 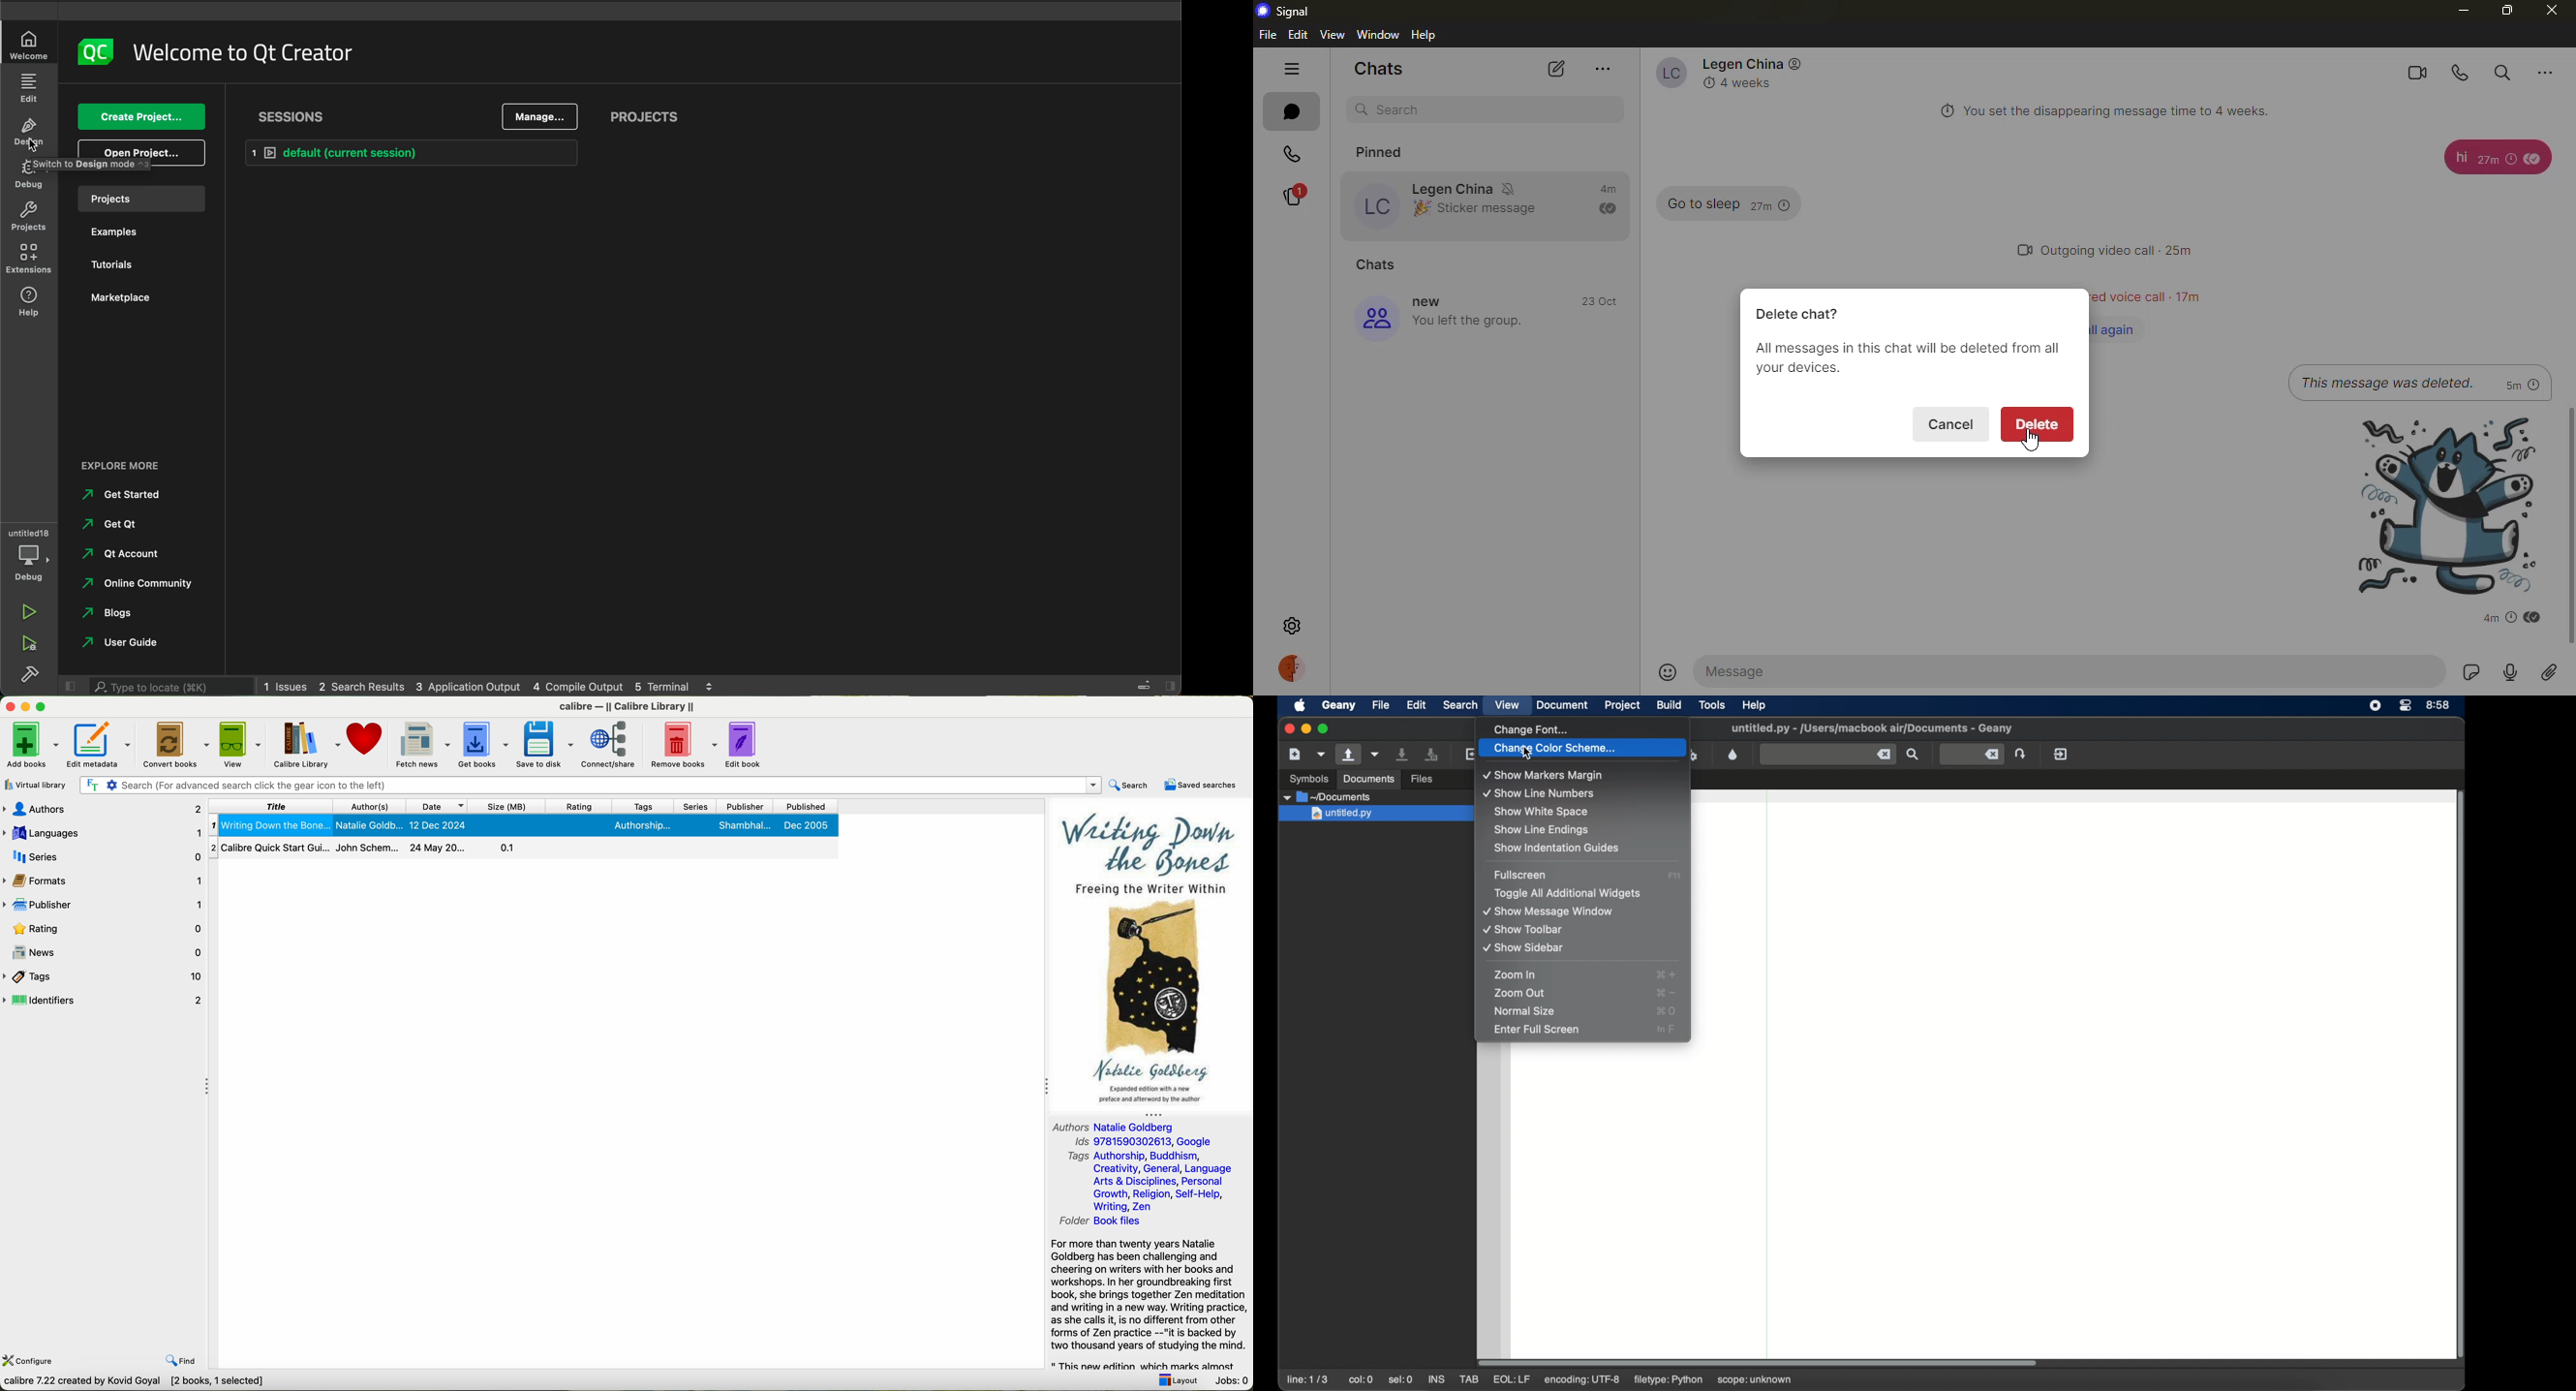 What do you see at coordinates (107, 834) in the screenshot?
I see `Languages` at bounding box center [107, 834].